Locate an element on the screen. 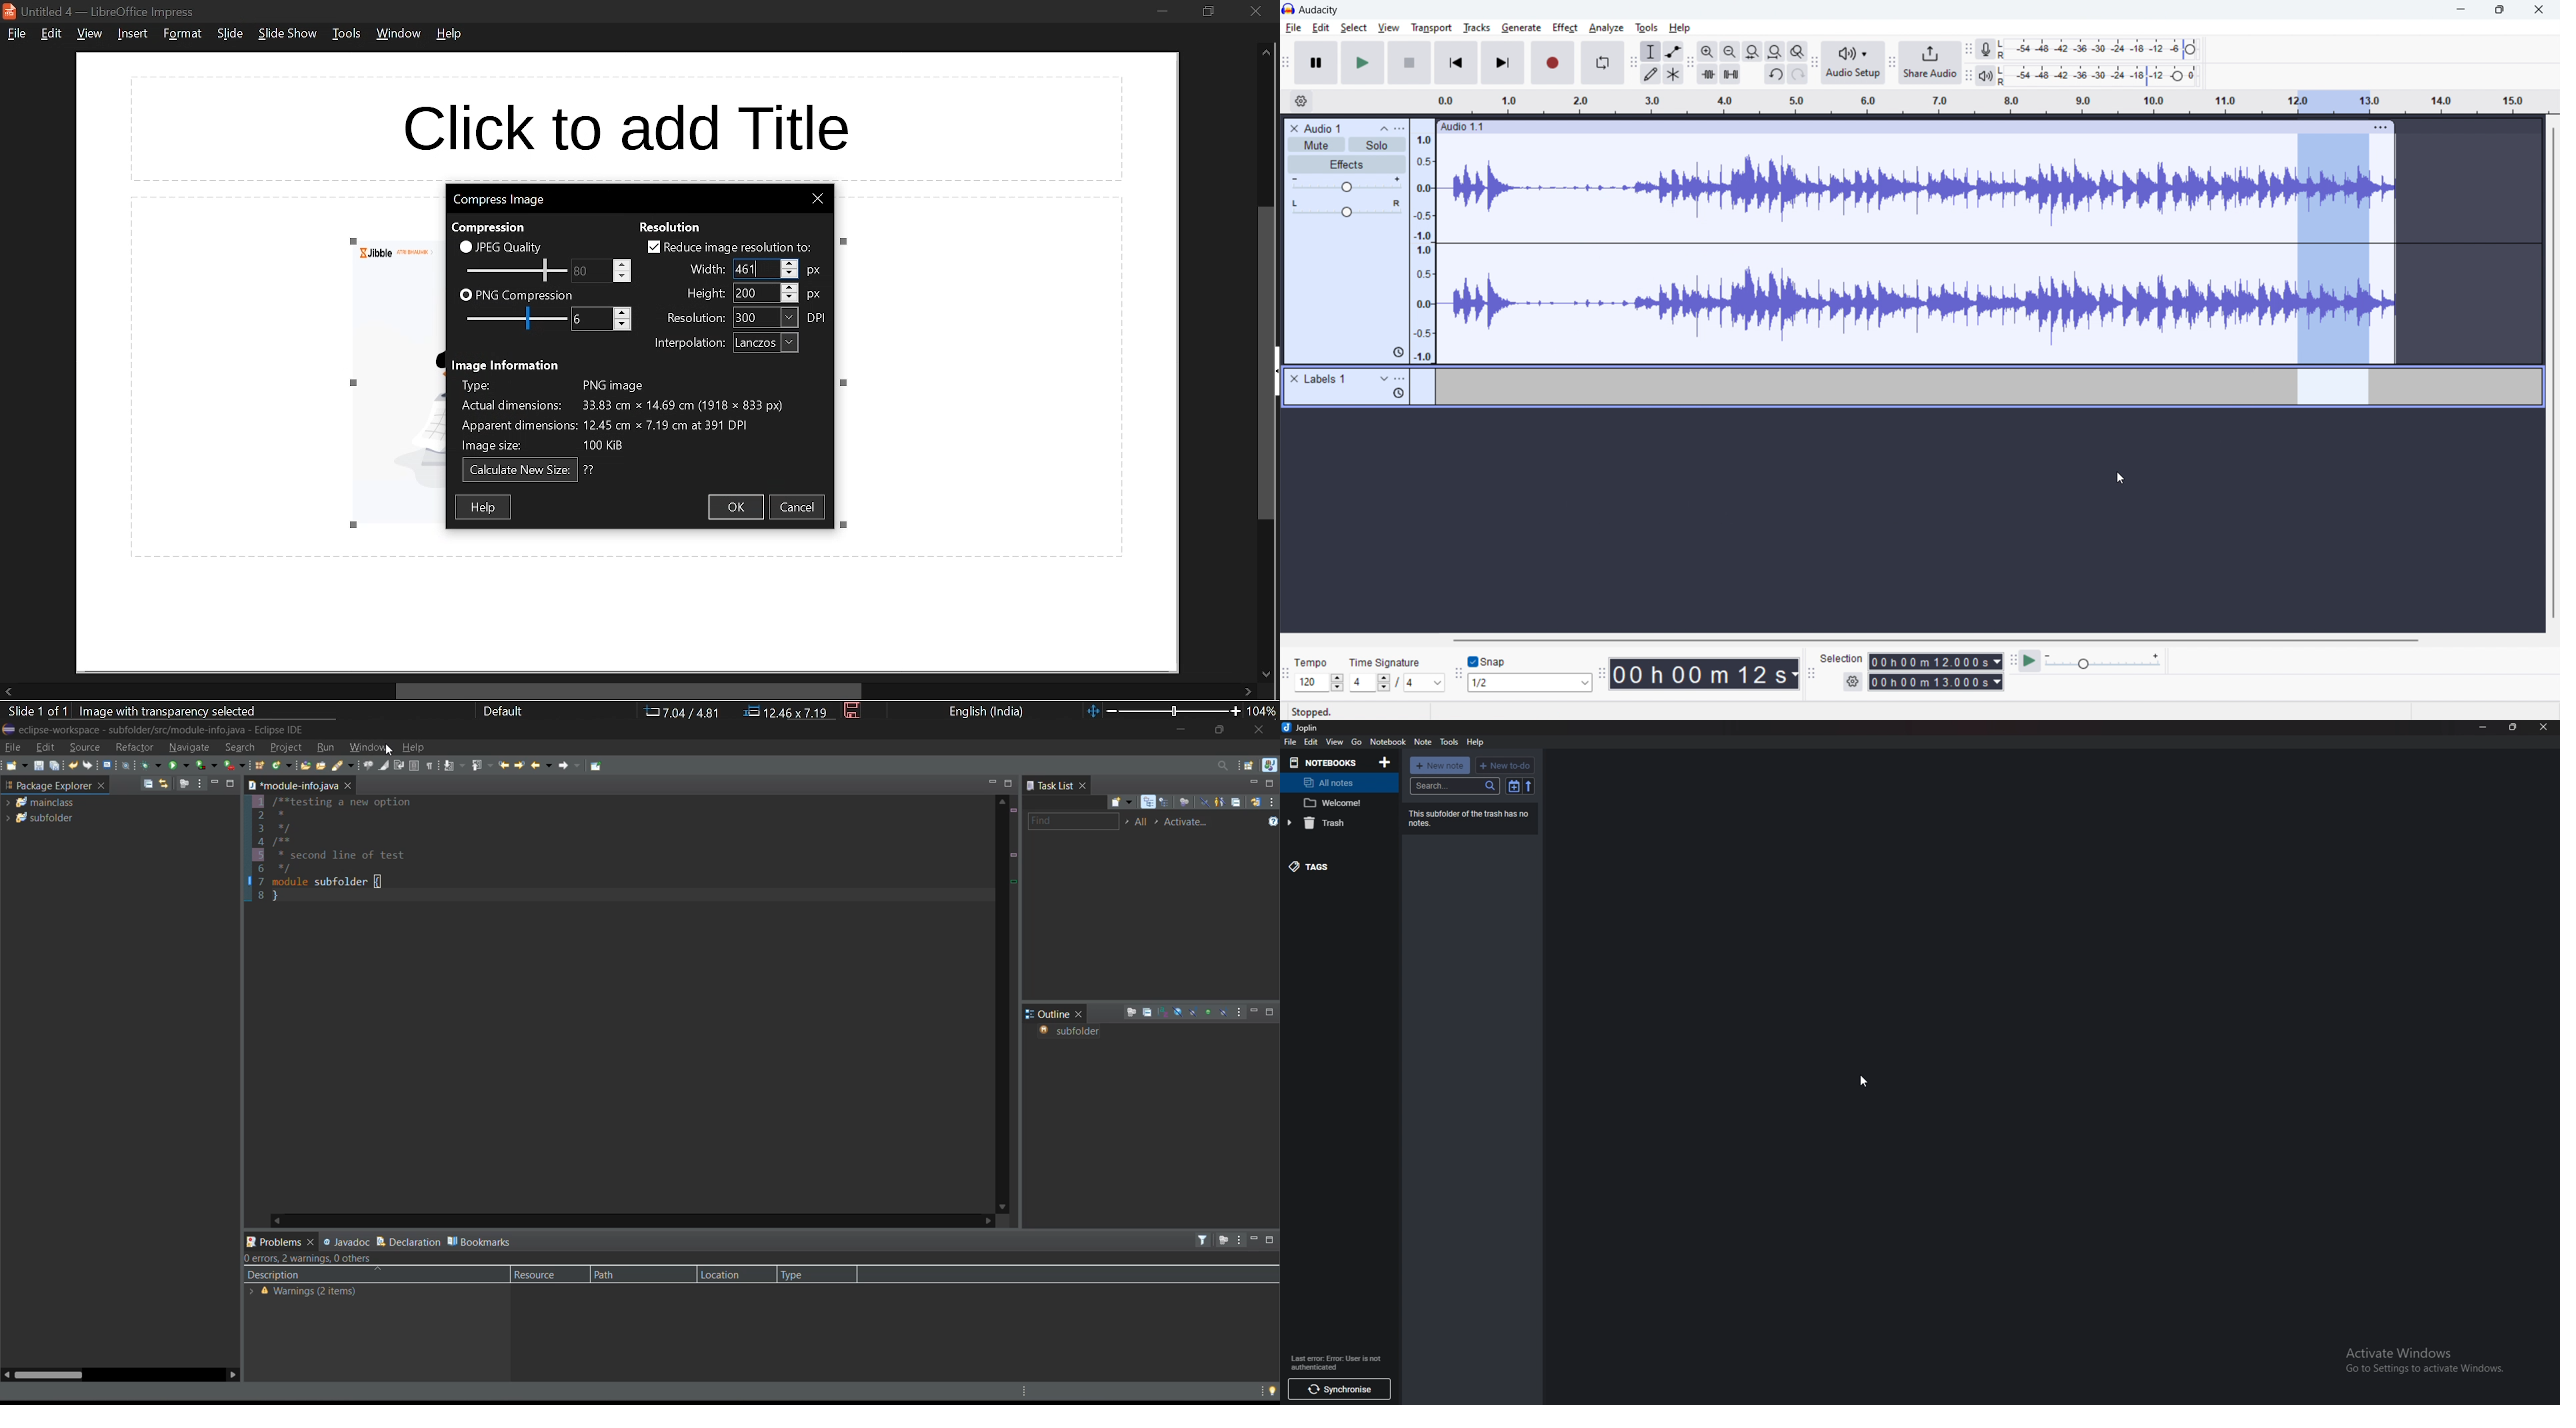 Image resolution: width=2576 pixels, height=1428 pixels. multi tool is located at coordinates (1674, 74).